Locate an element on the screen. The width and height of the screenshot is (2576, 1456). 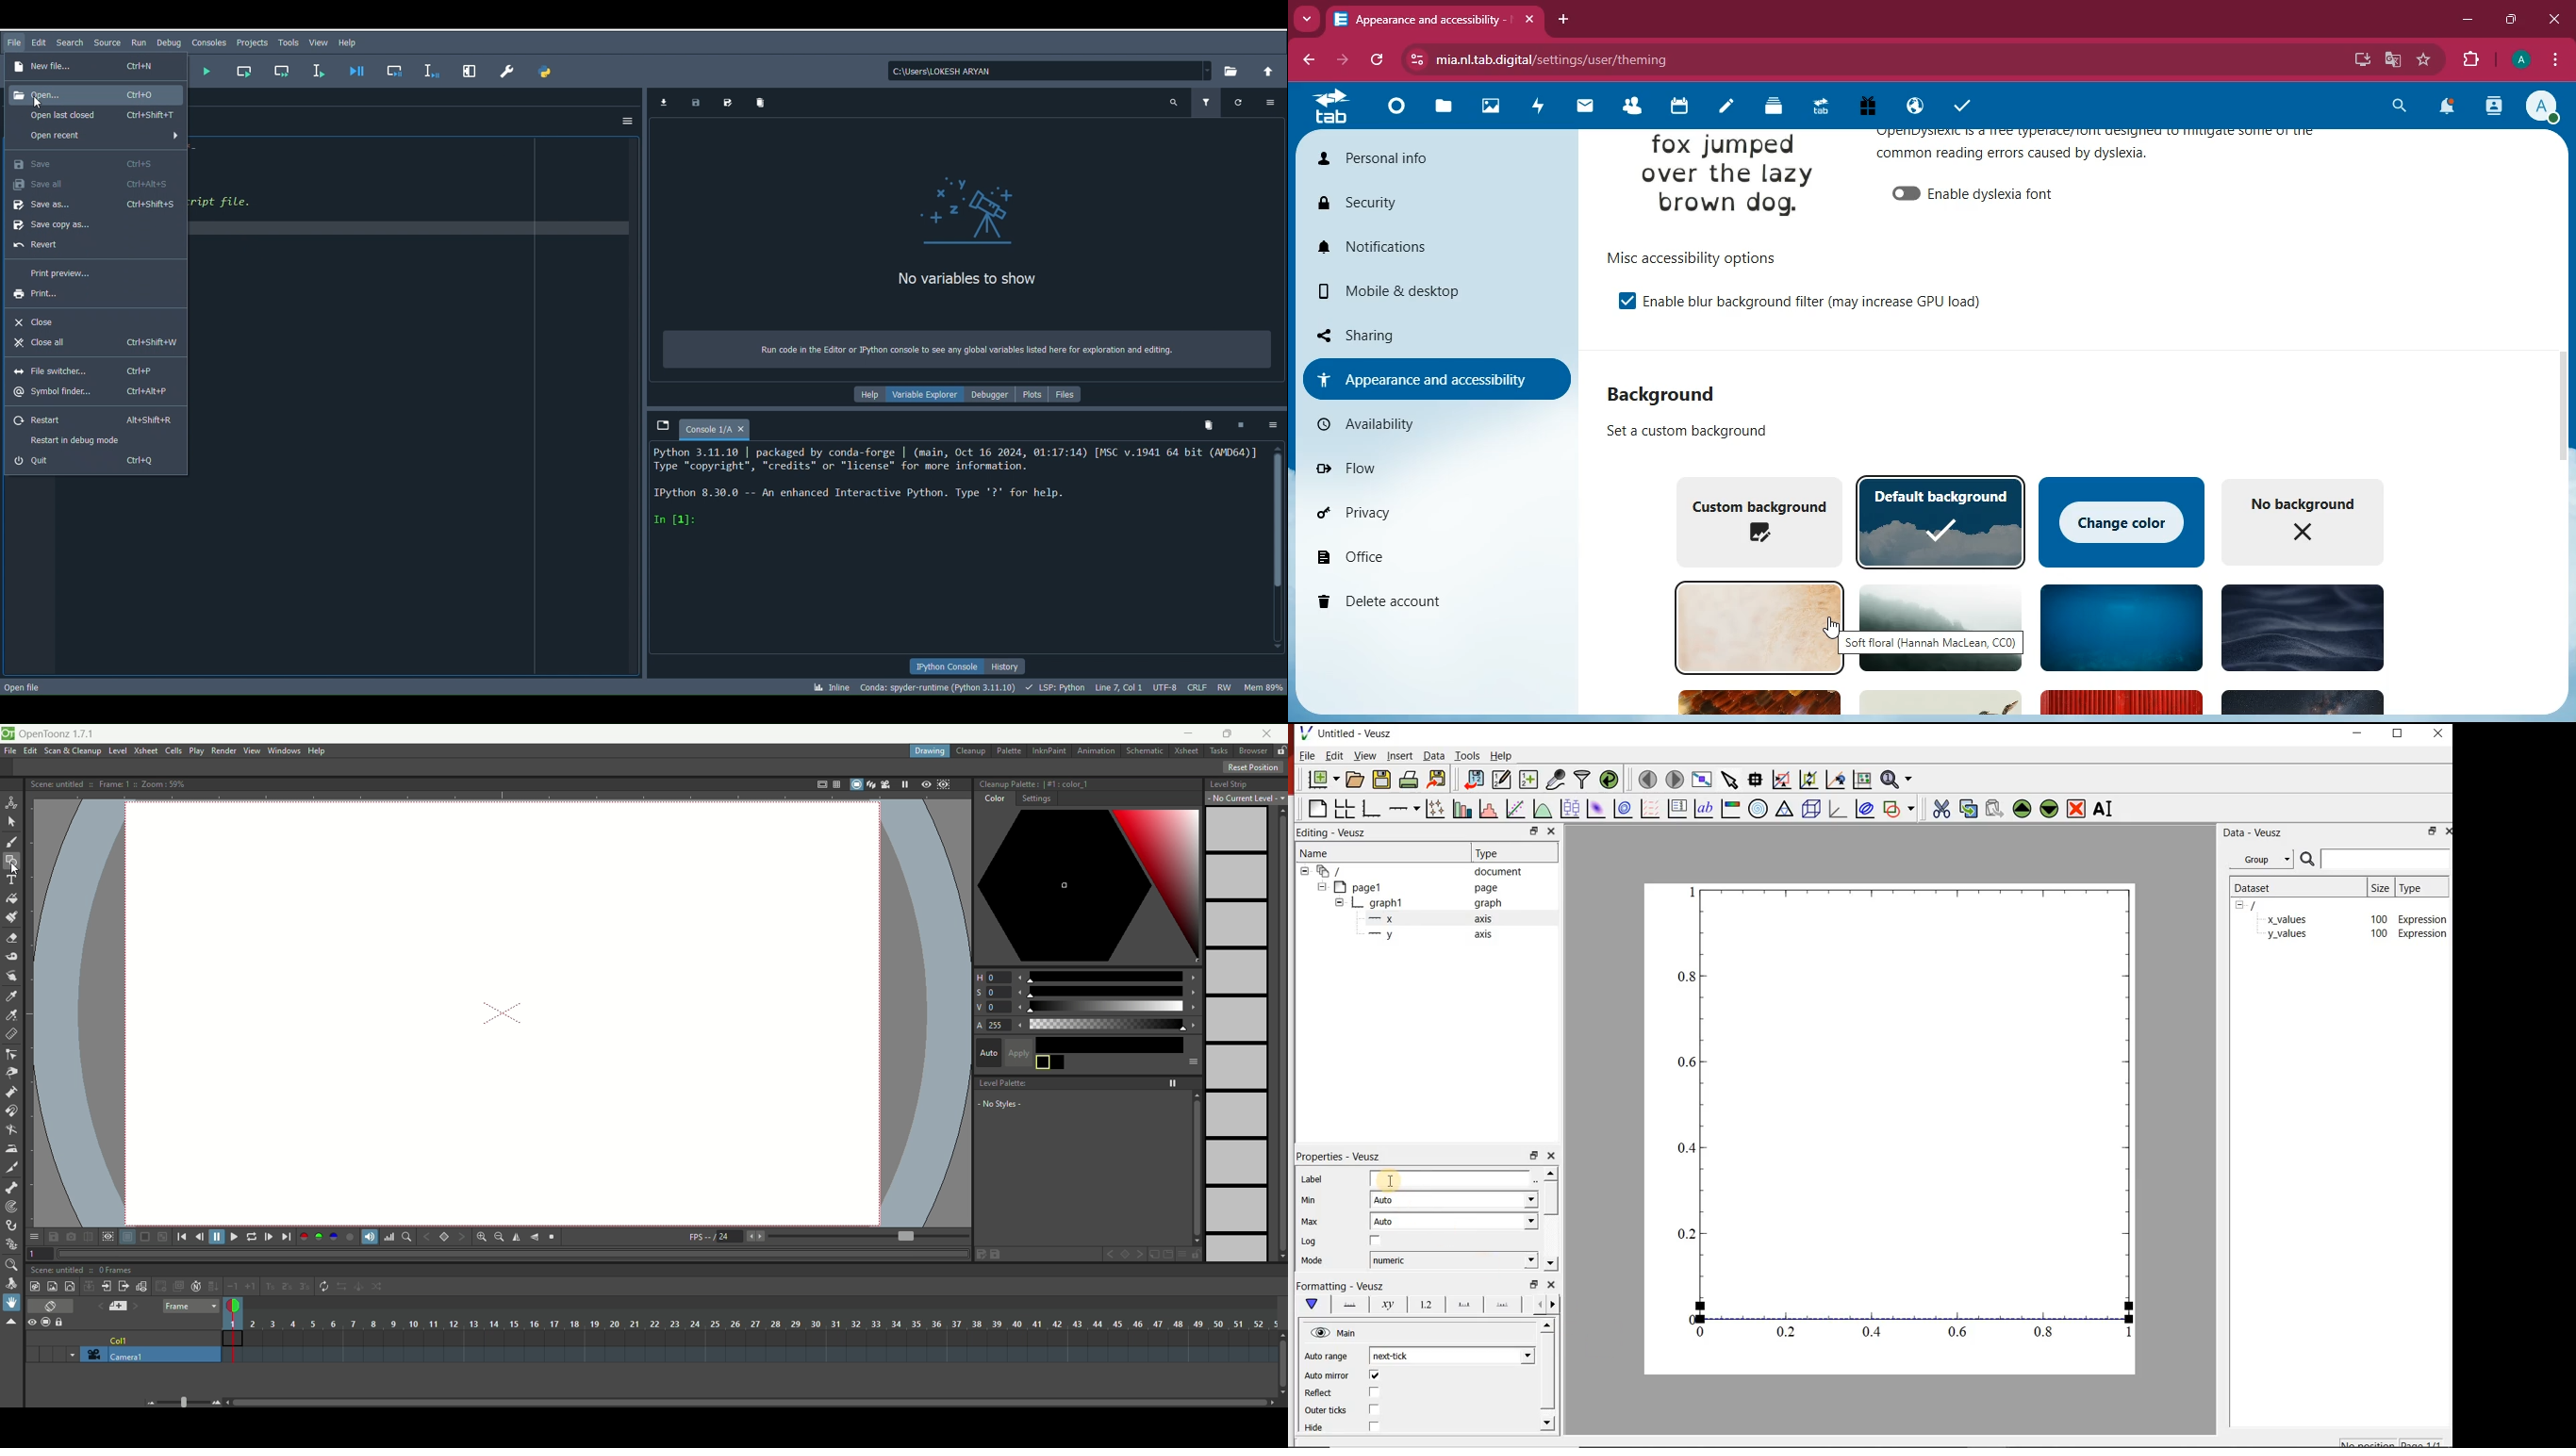
Click to toggle between inline and interactive Matplotlib plotting is located at coordinates (835, 685).